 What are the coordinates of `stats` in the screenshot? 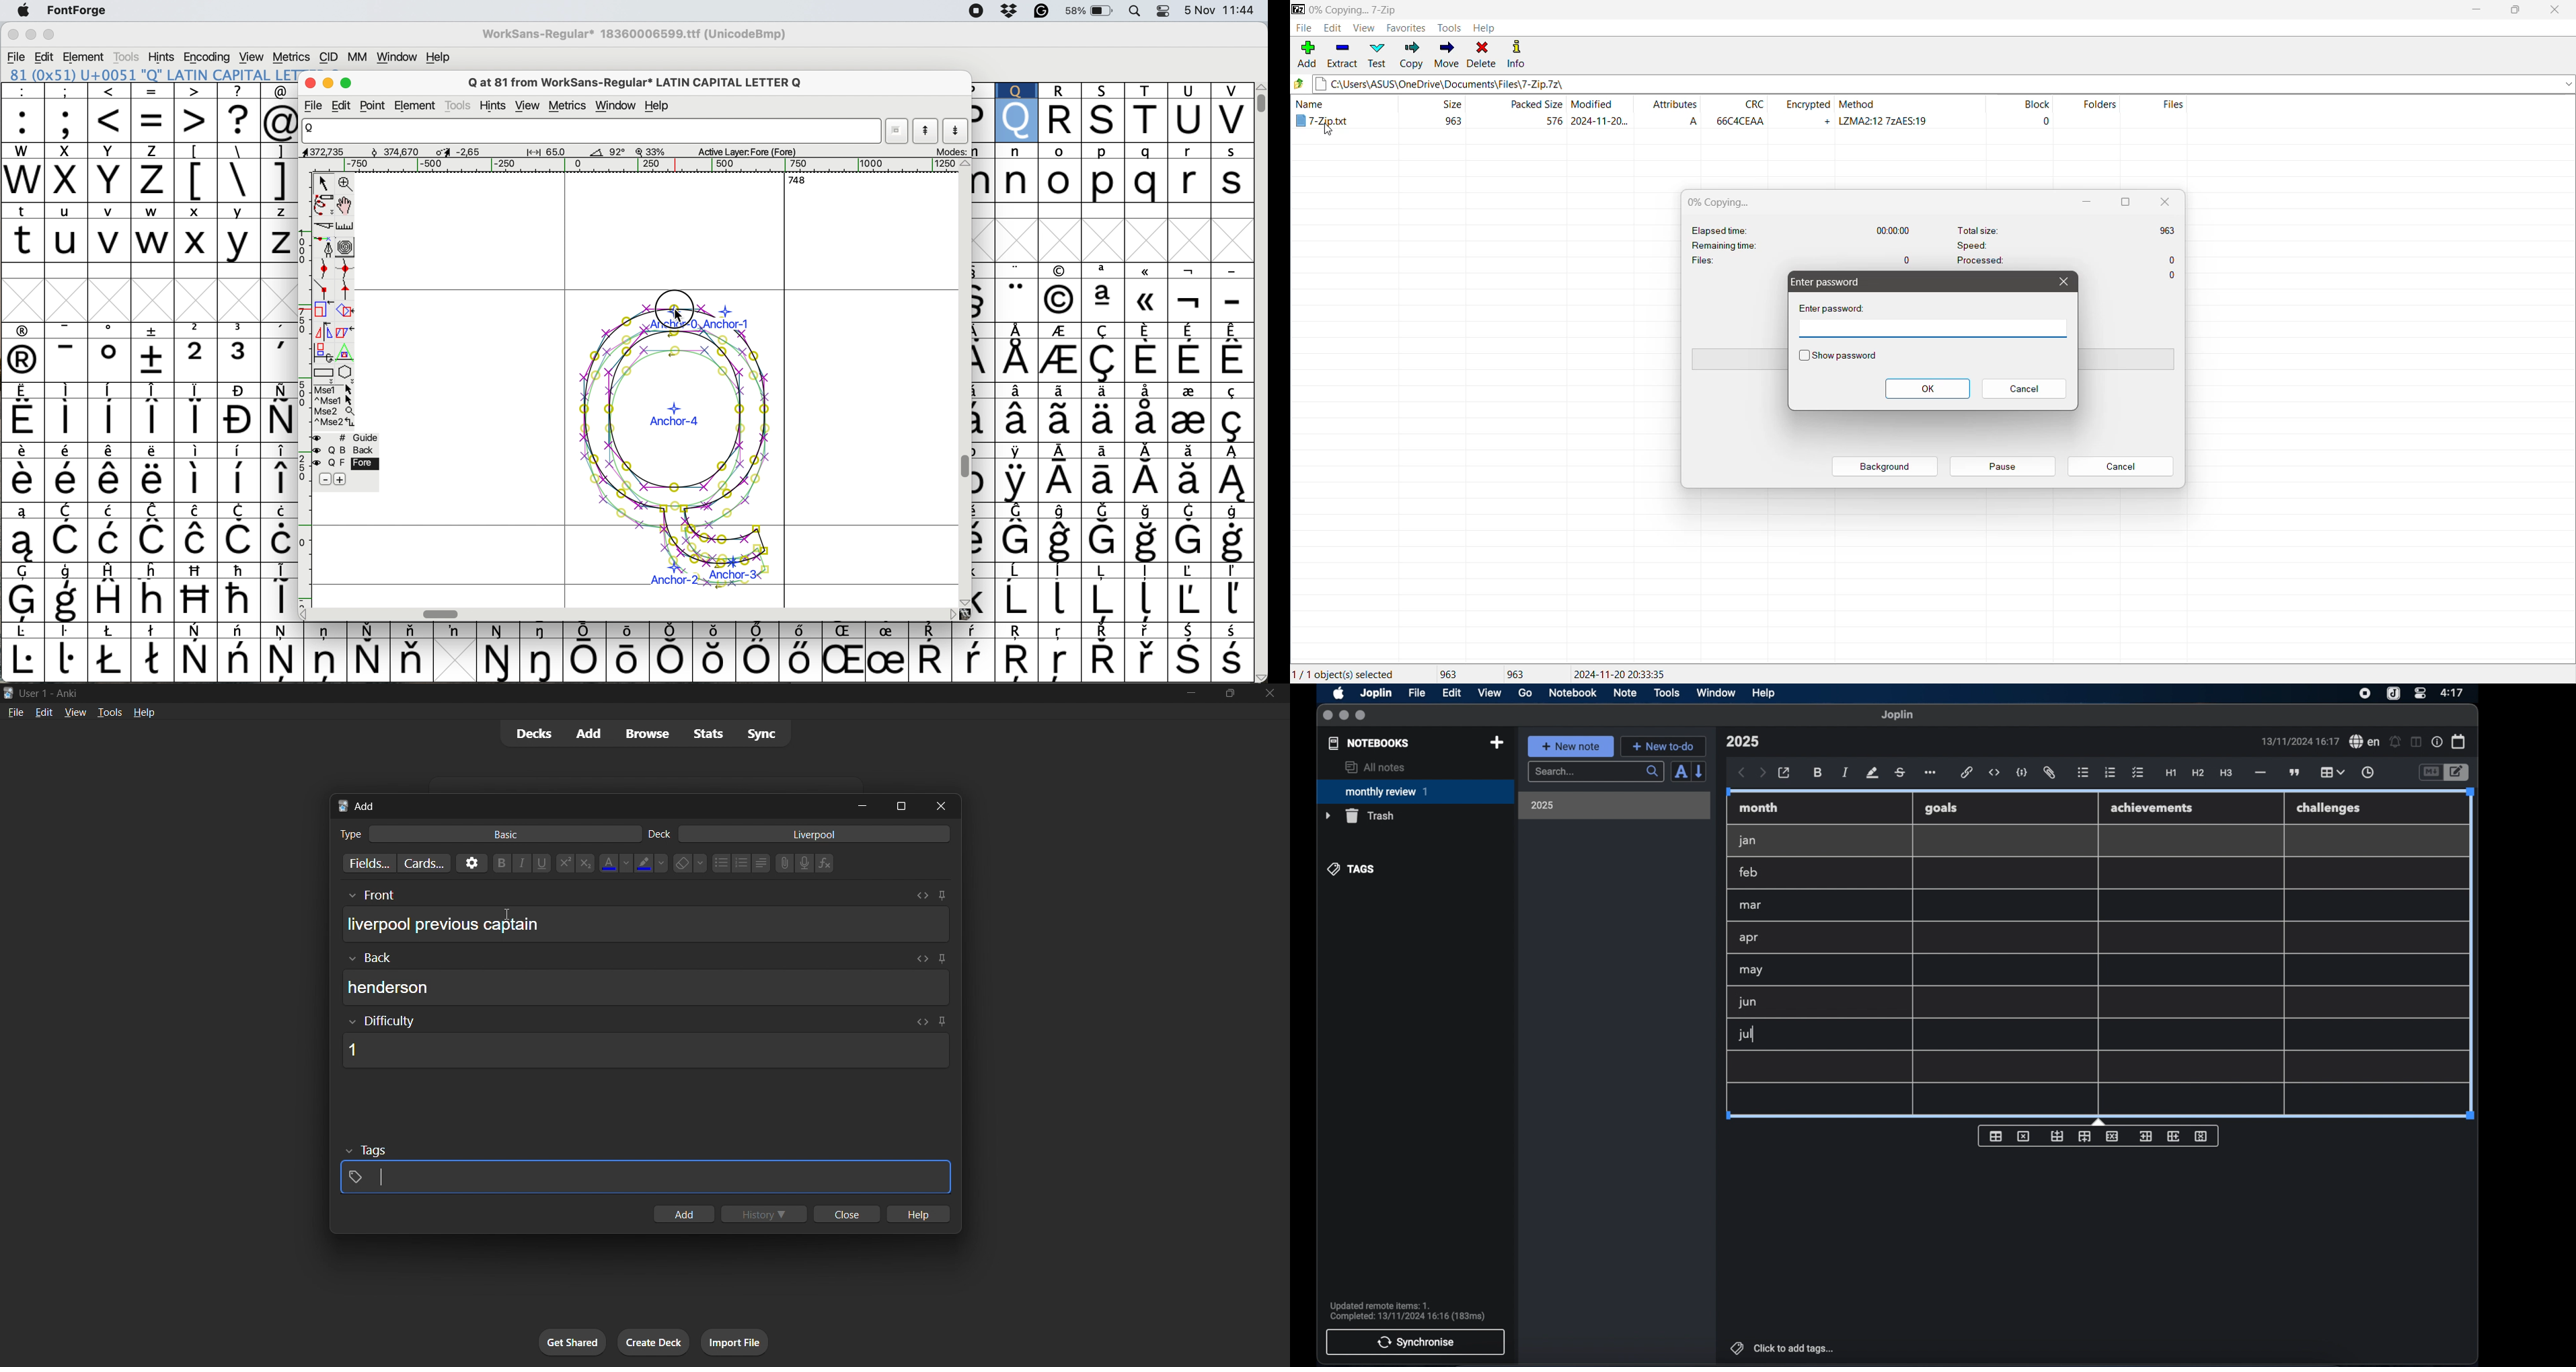 It's located at (711, 733).